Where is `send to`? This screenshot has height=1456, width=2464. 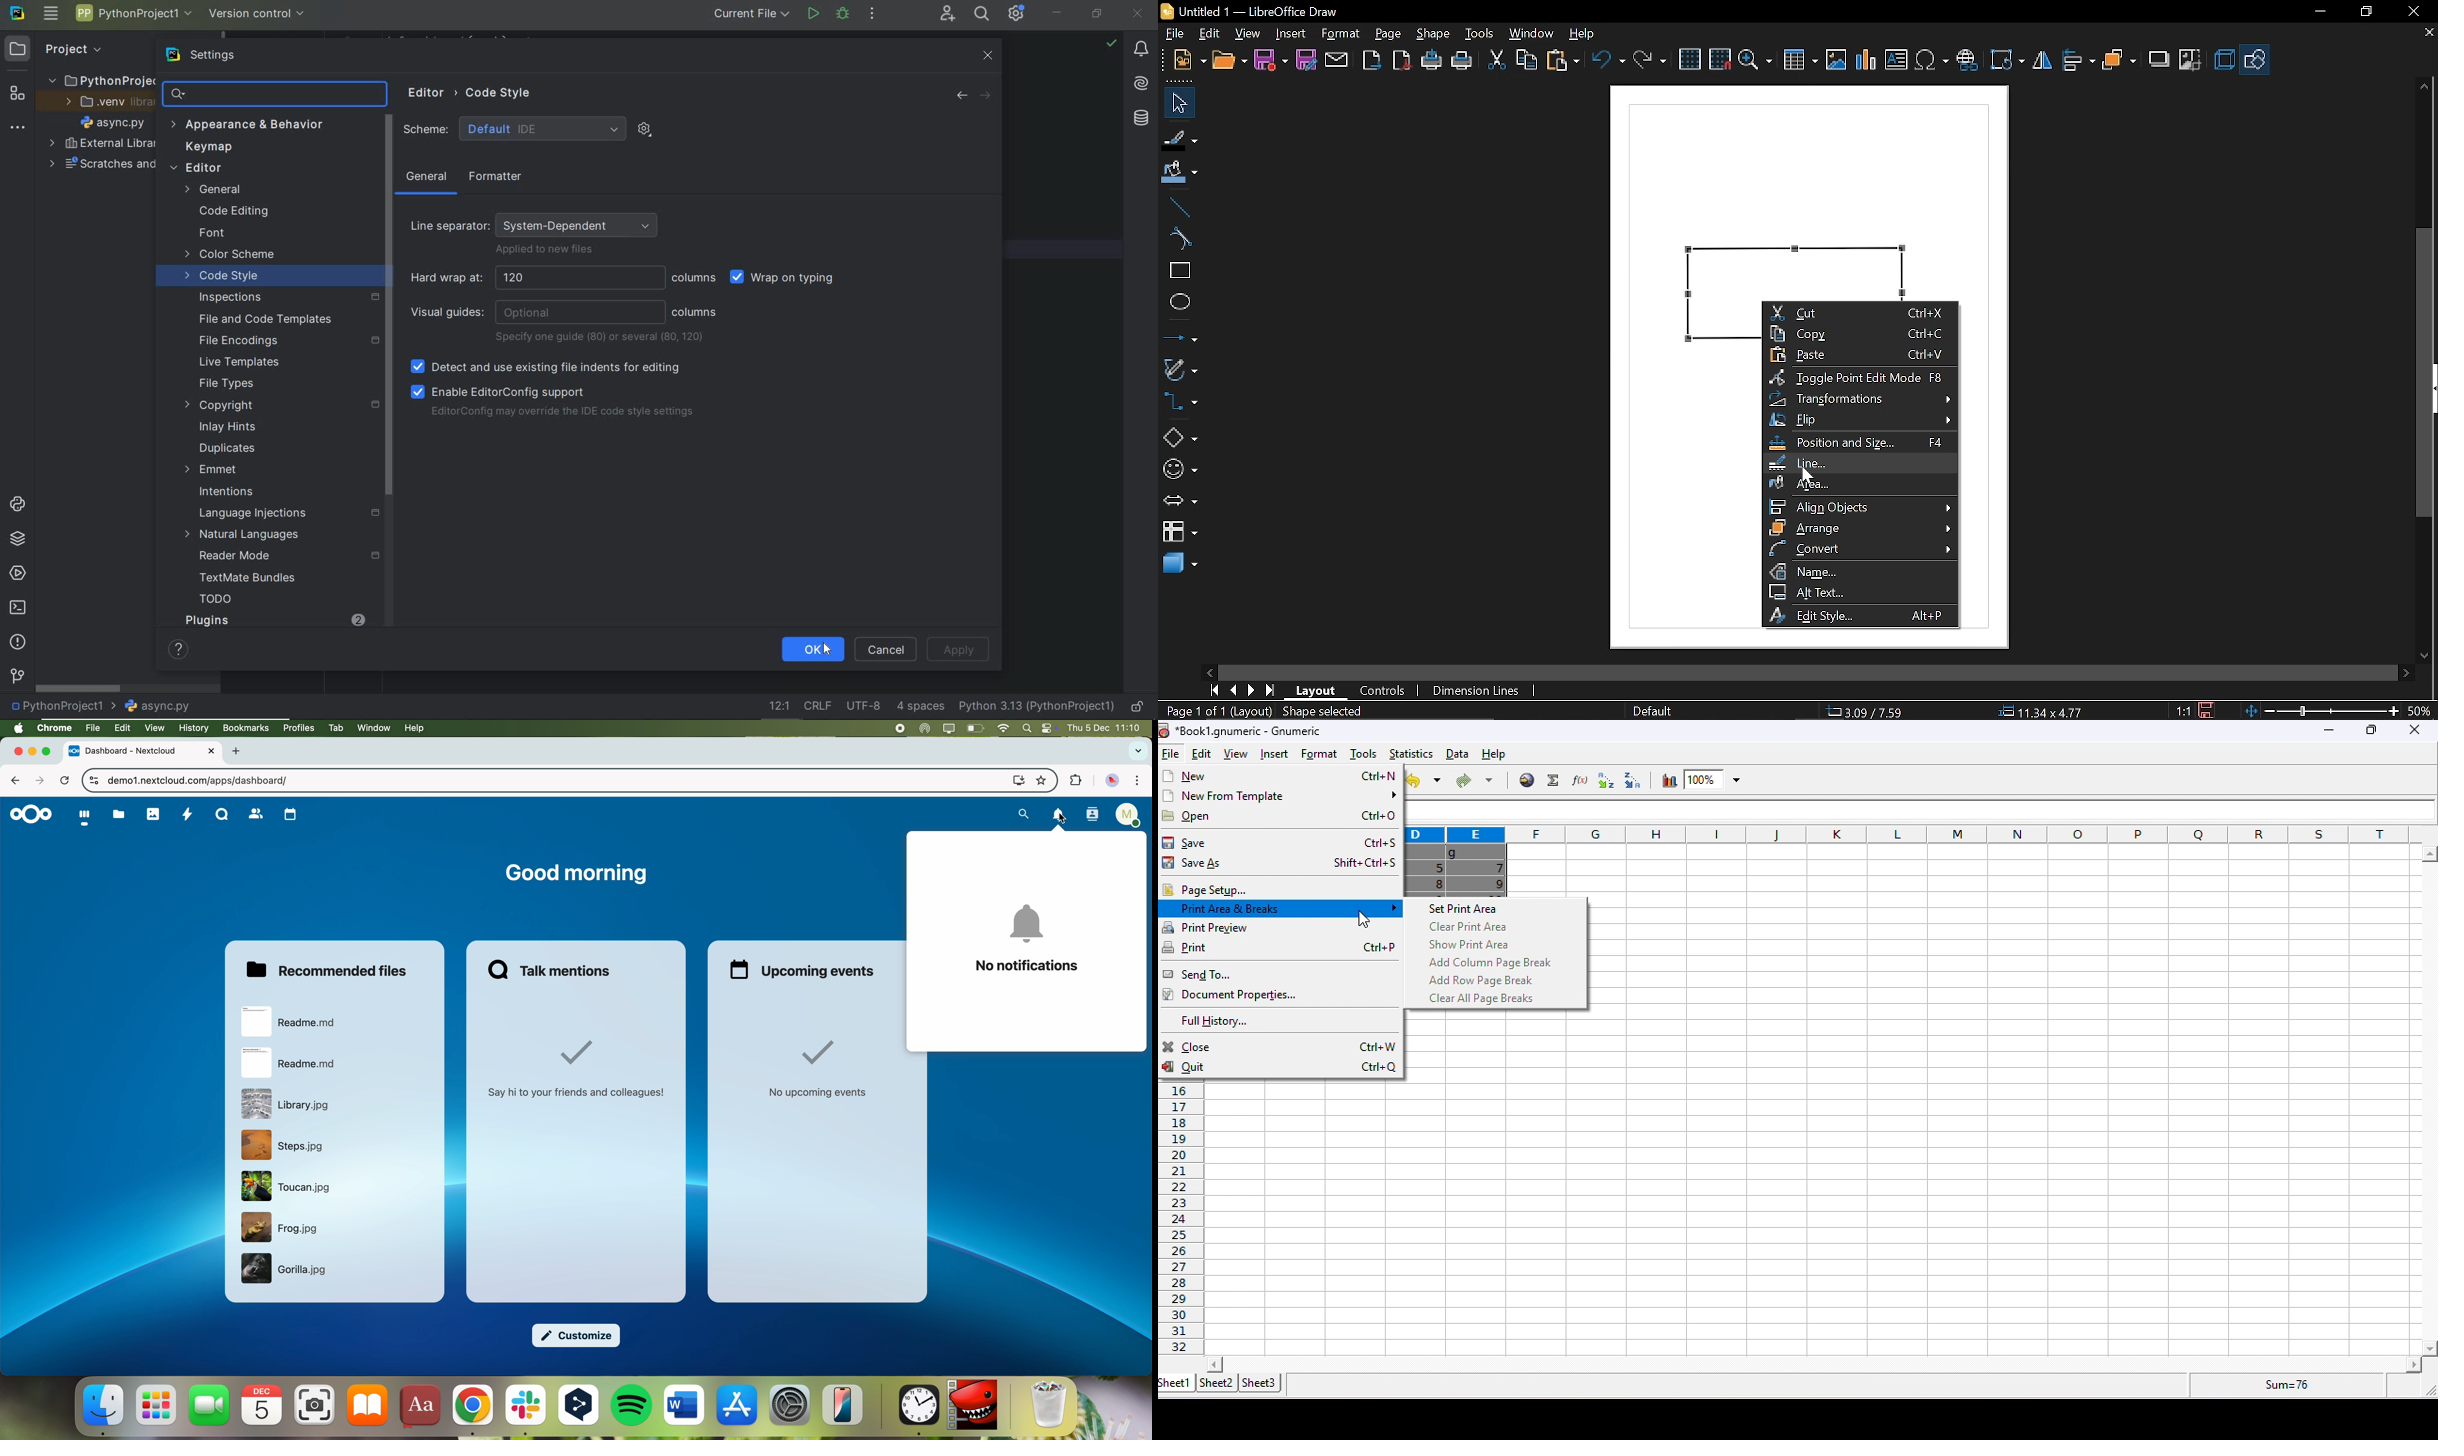 send to is located at coordinates (1241, 974).